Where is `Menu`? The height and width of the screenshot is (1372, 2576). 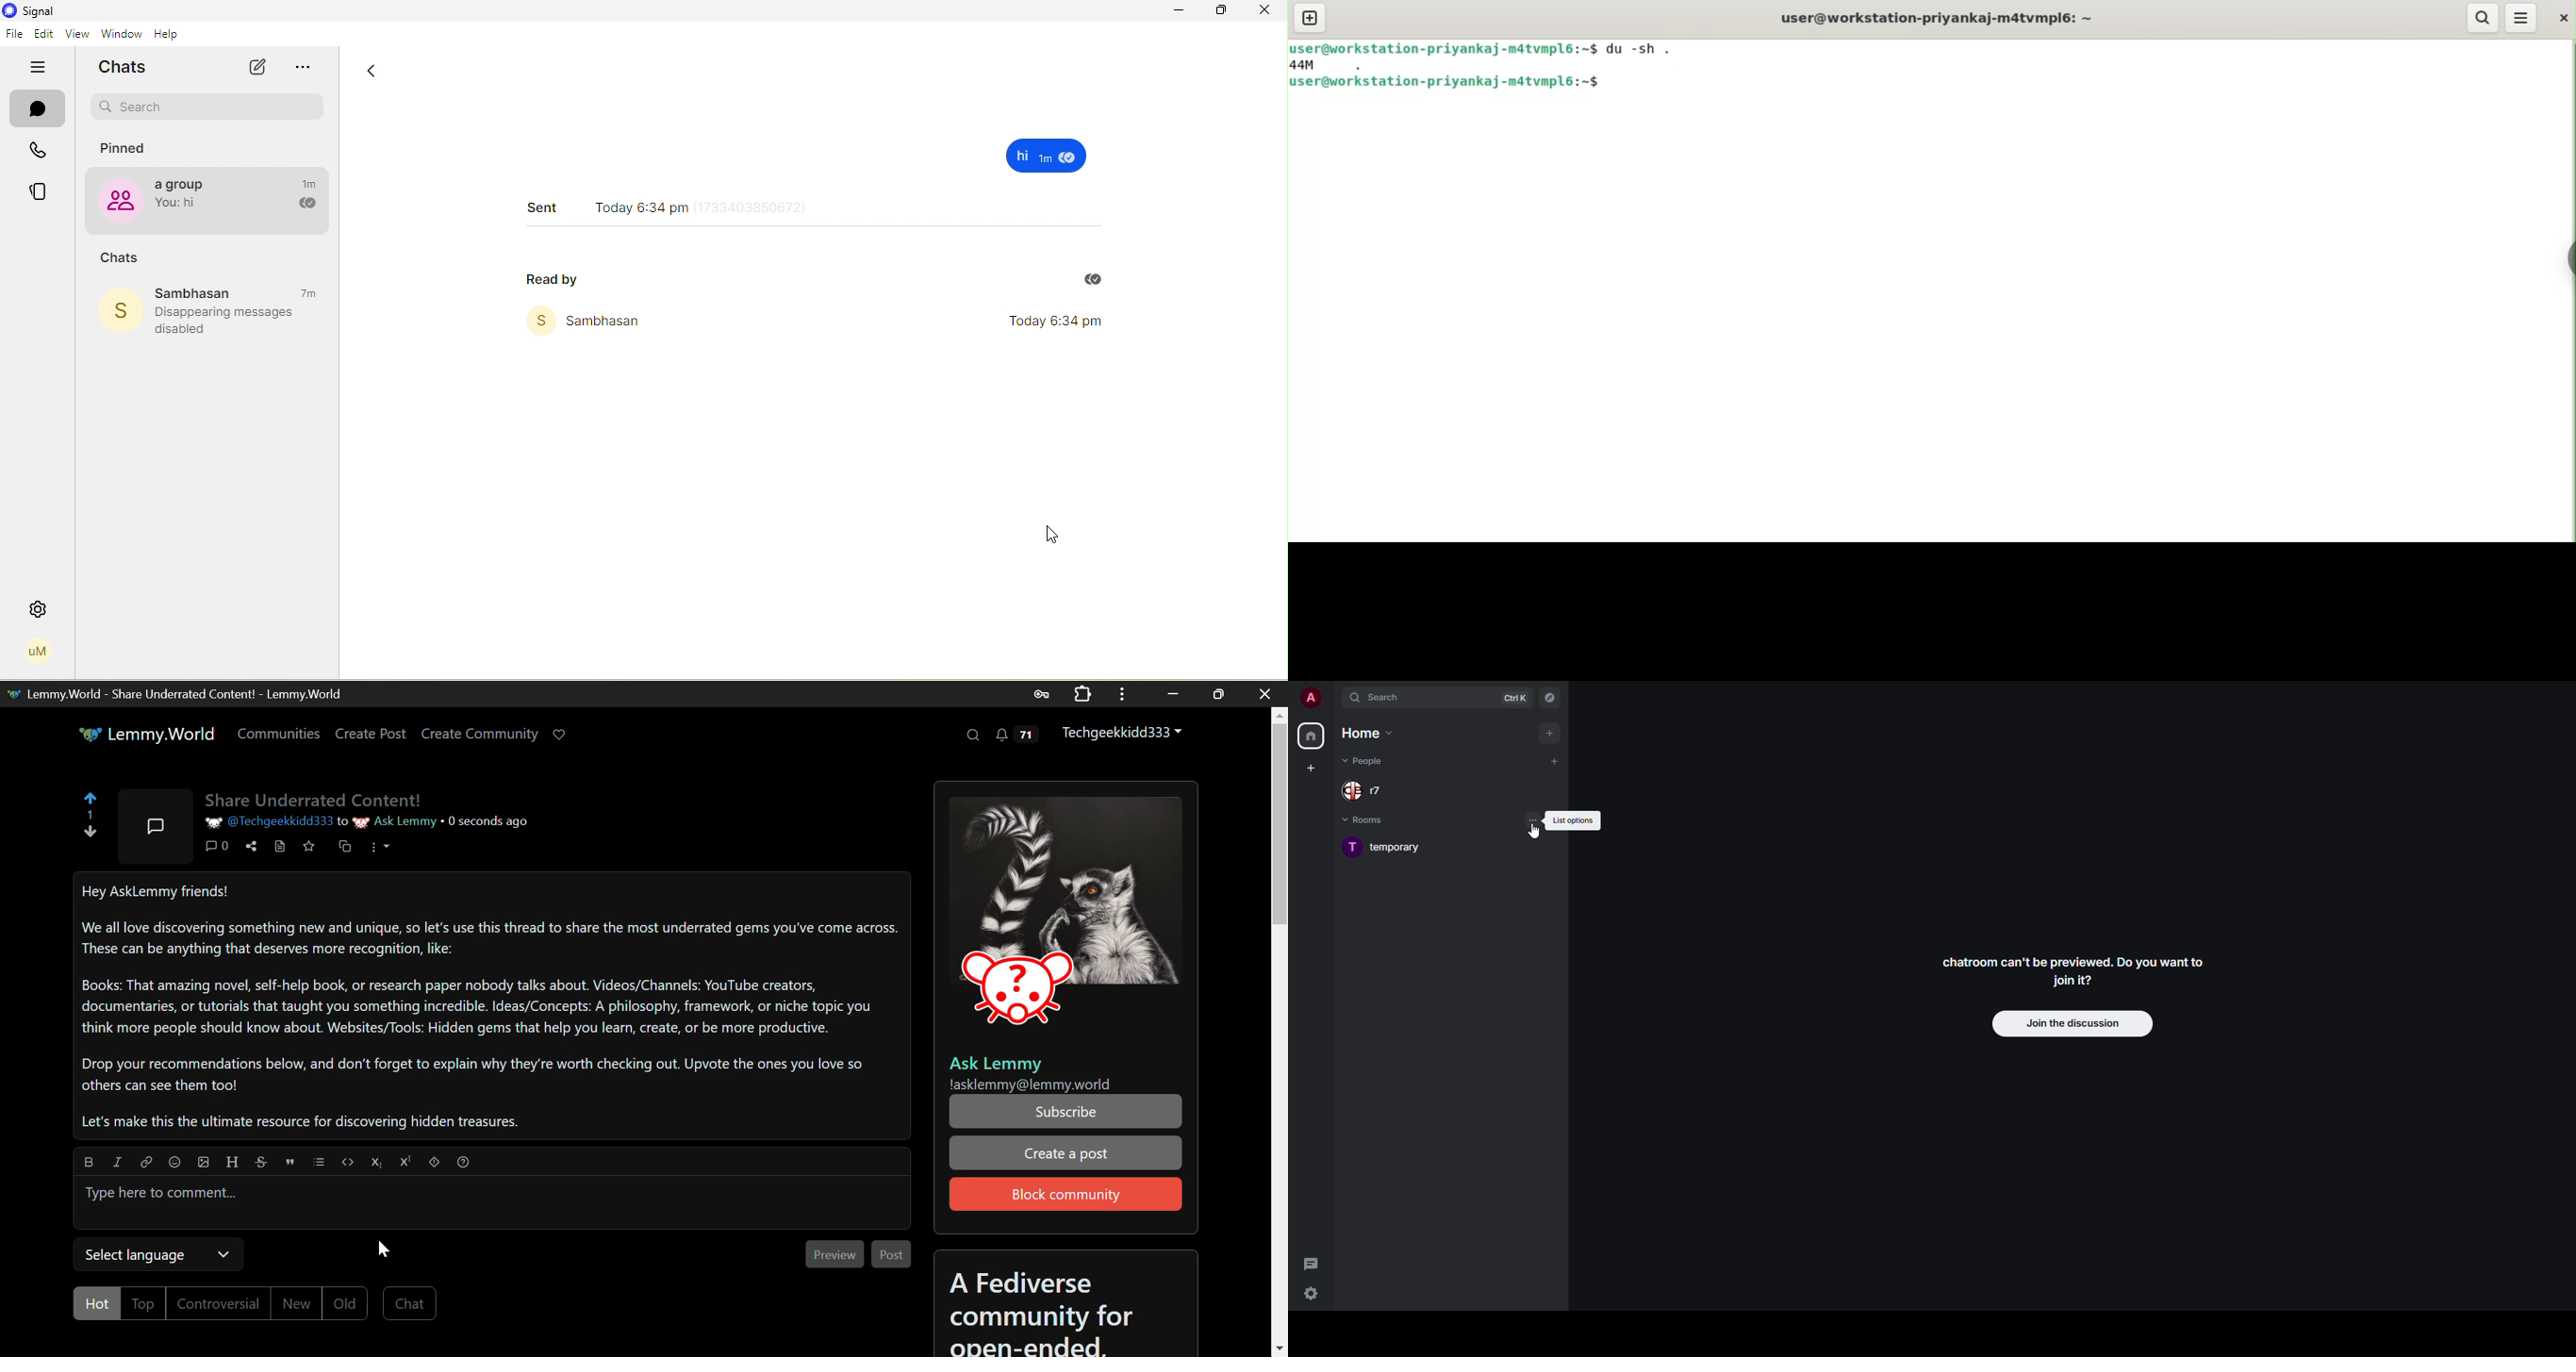
Menu is located at coordinates (1122, 694).